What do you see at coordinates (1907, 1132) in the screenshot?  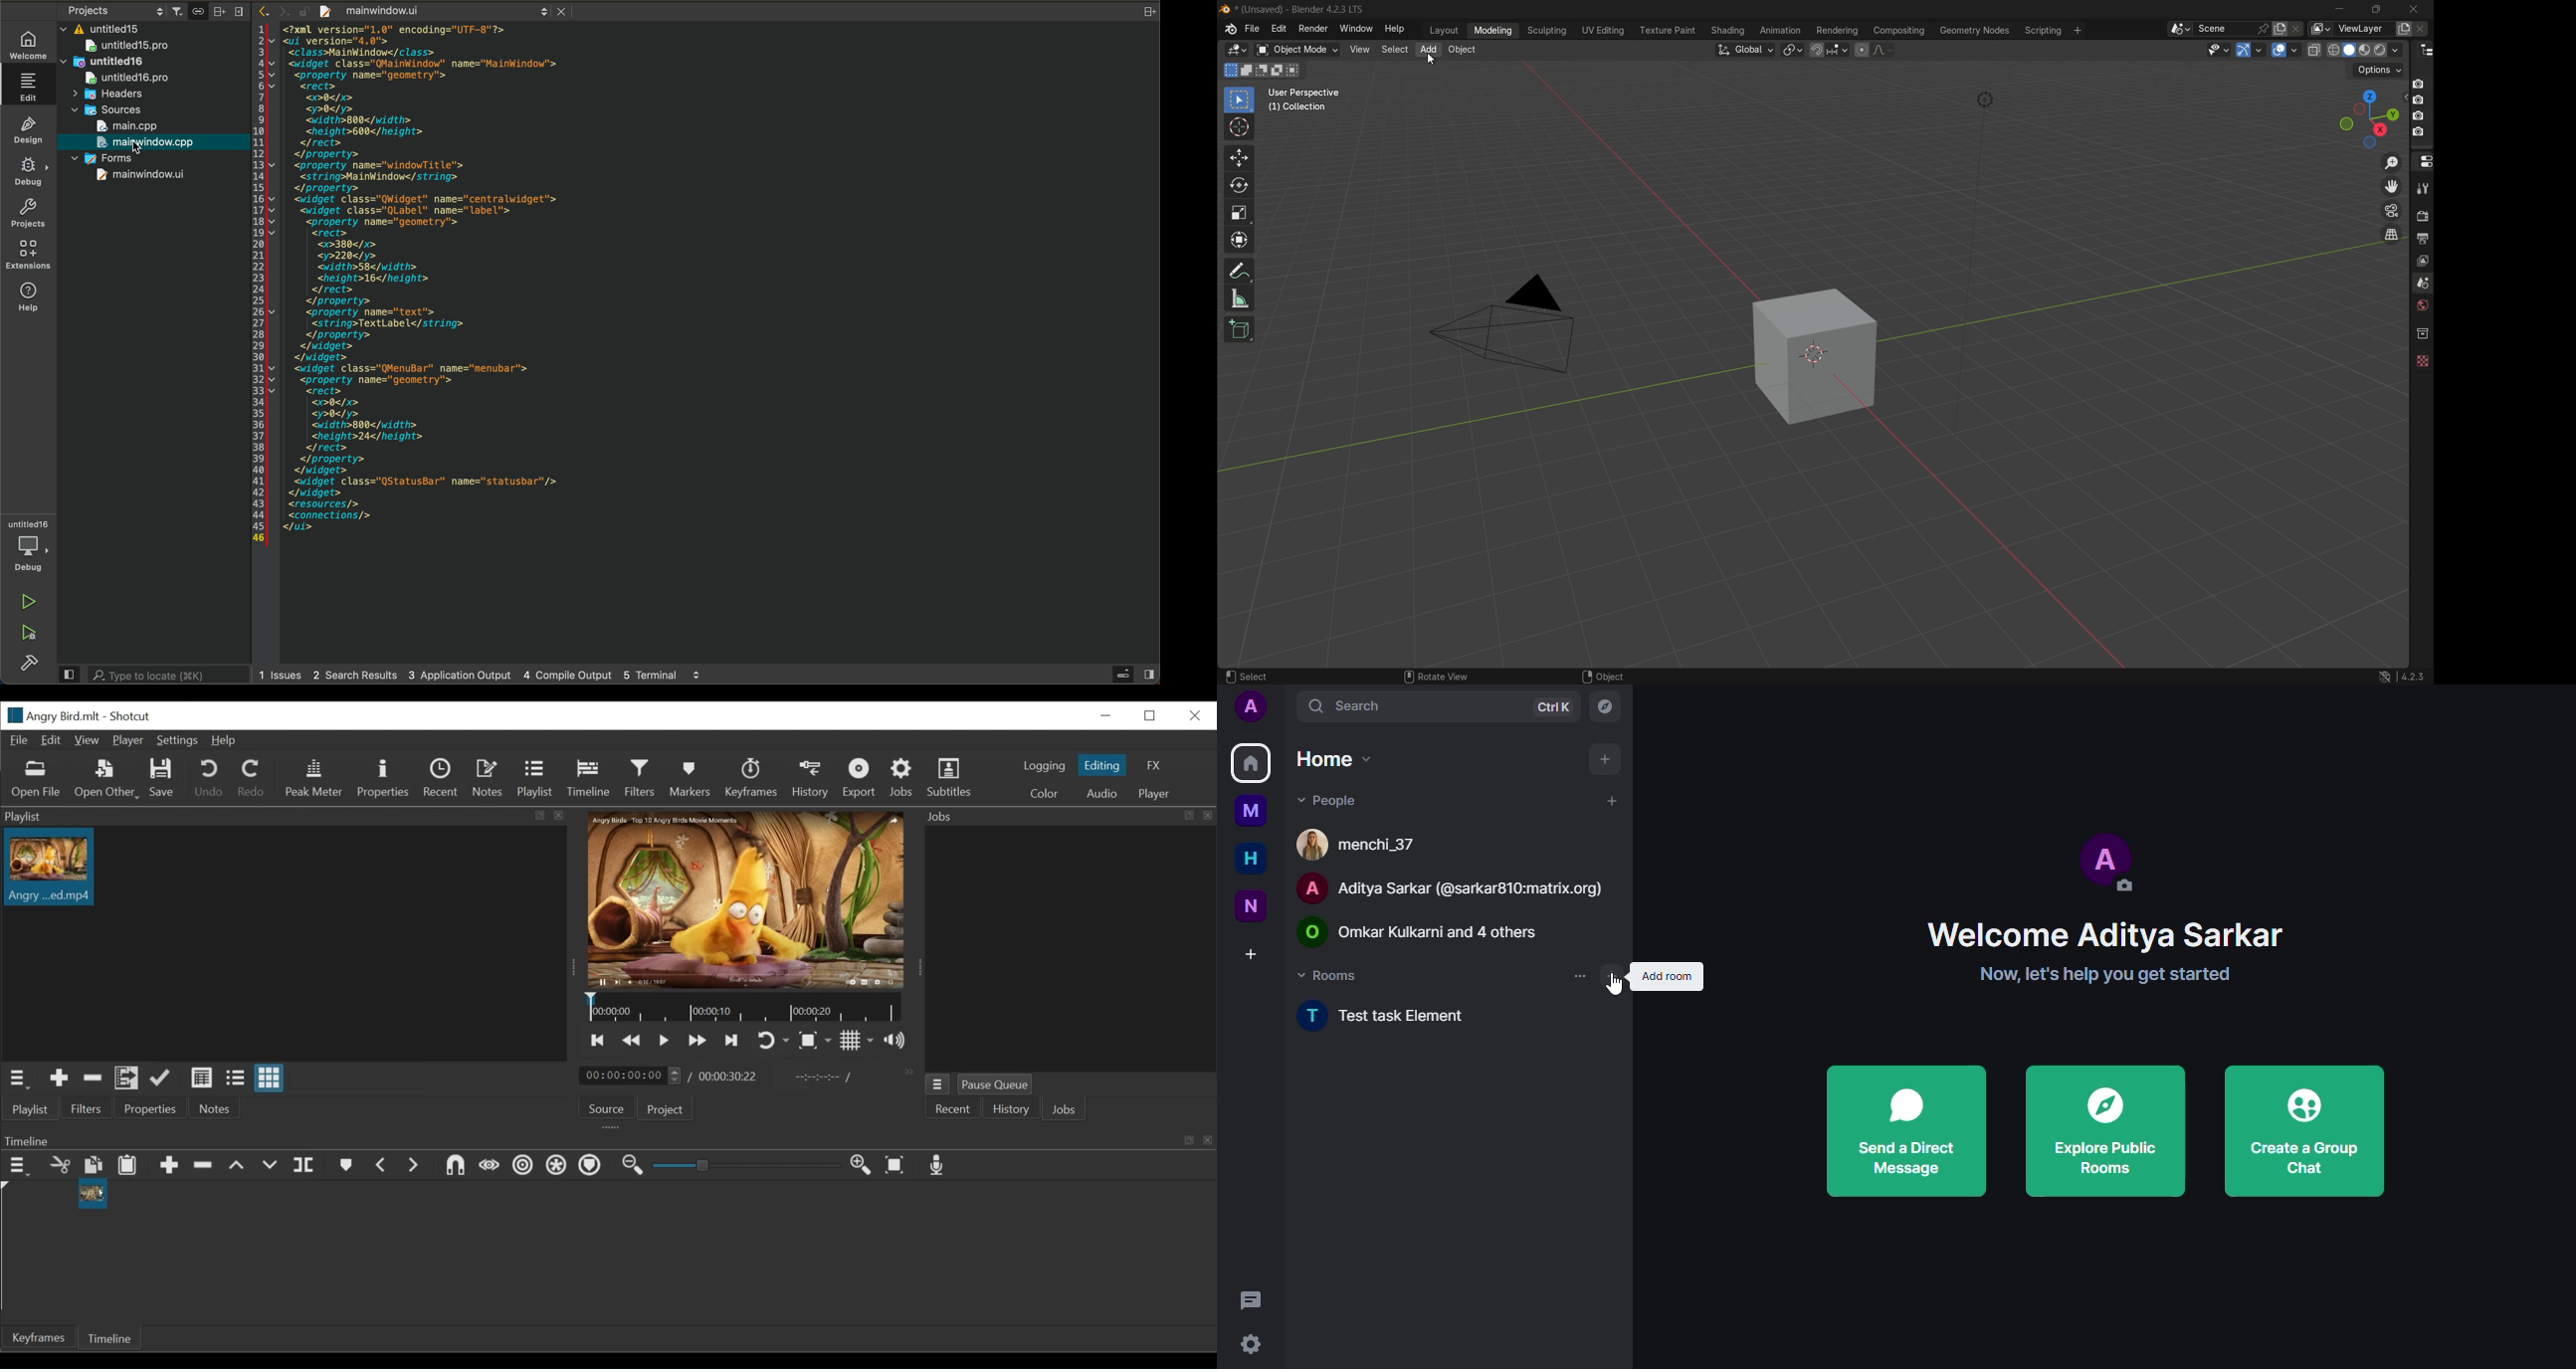 I see `send a direct message` at bounding box center [1907, 1132].